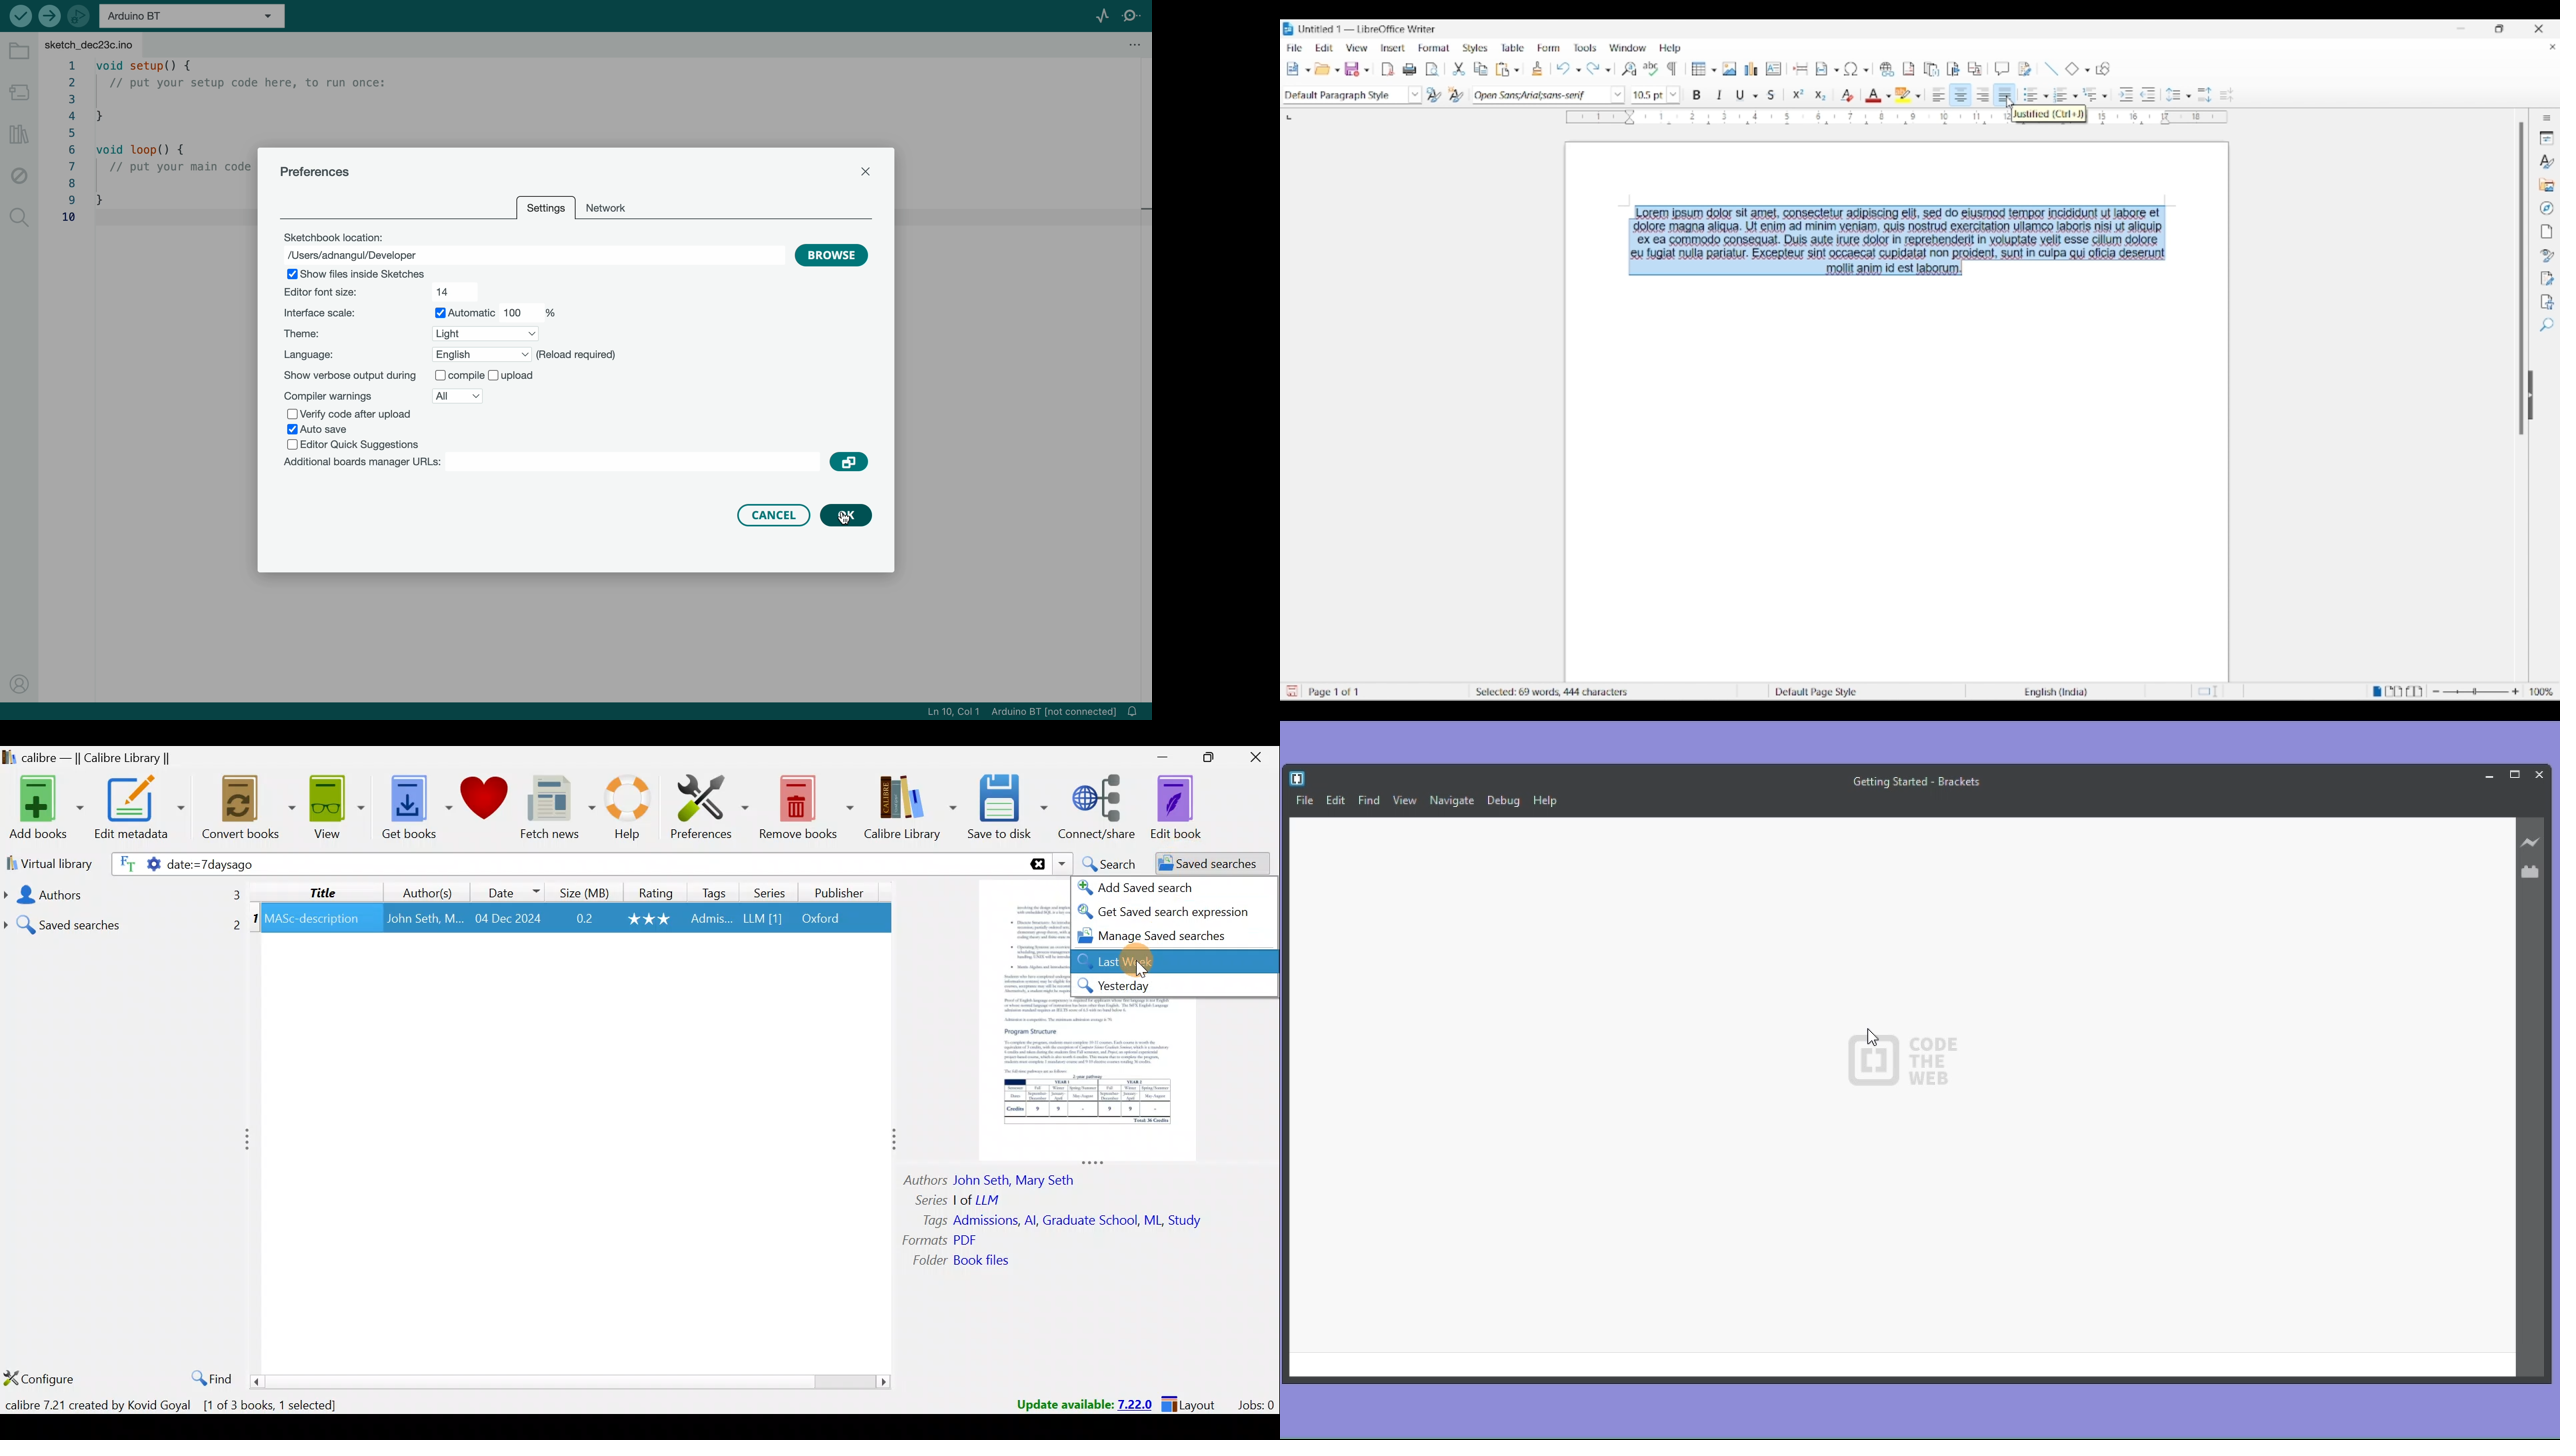 This screenshot has height=1456, width=2576. Describe the element at coordinates (1651, 69) in the screenshot. I see `Spell check` at that location.